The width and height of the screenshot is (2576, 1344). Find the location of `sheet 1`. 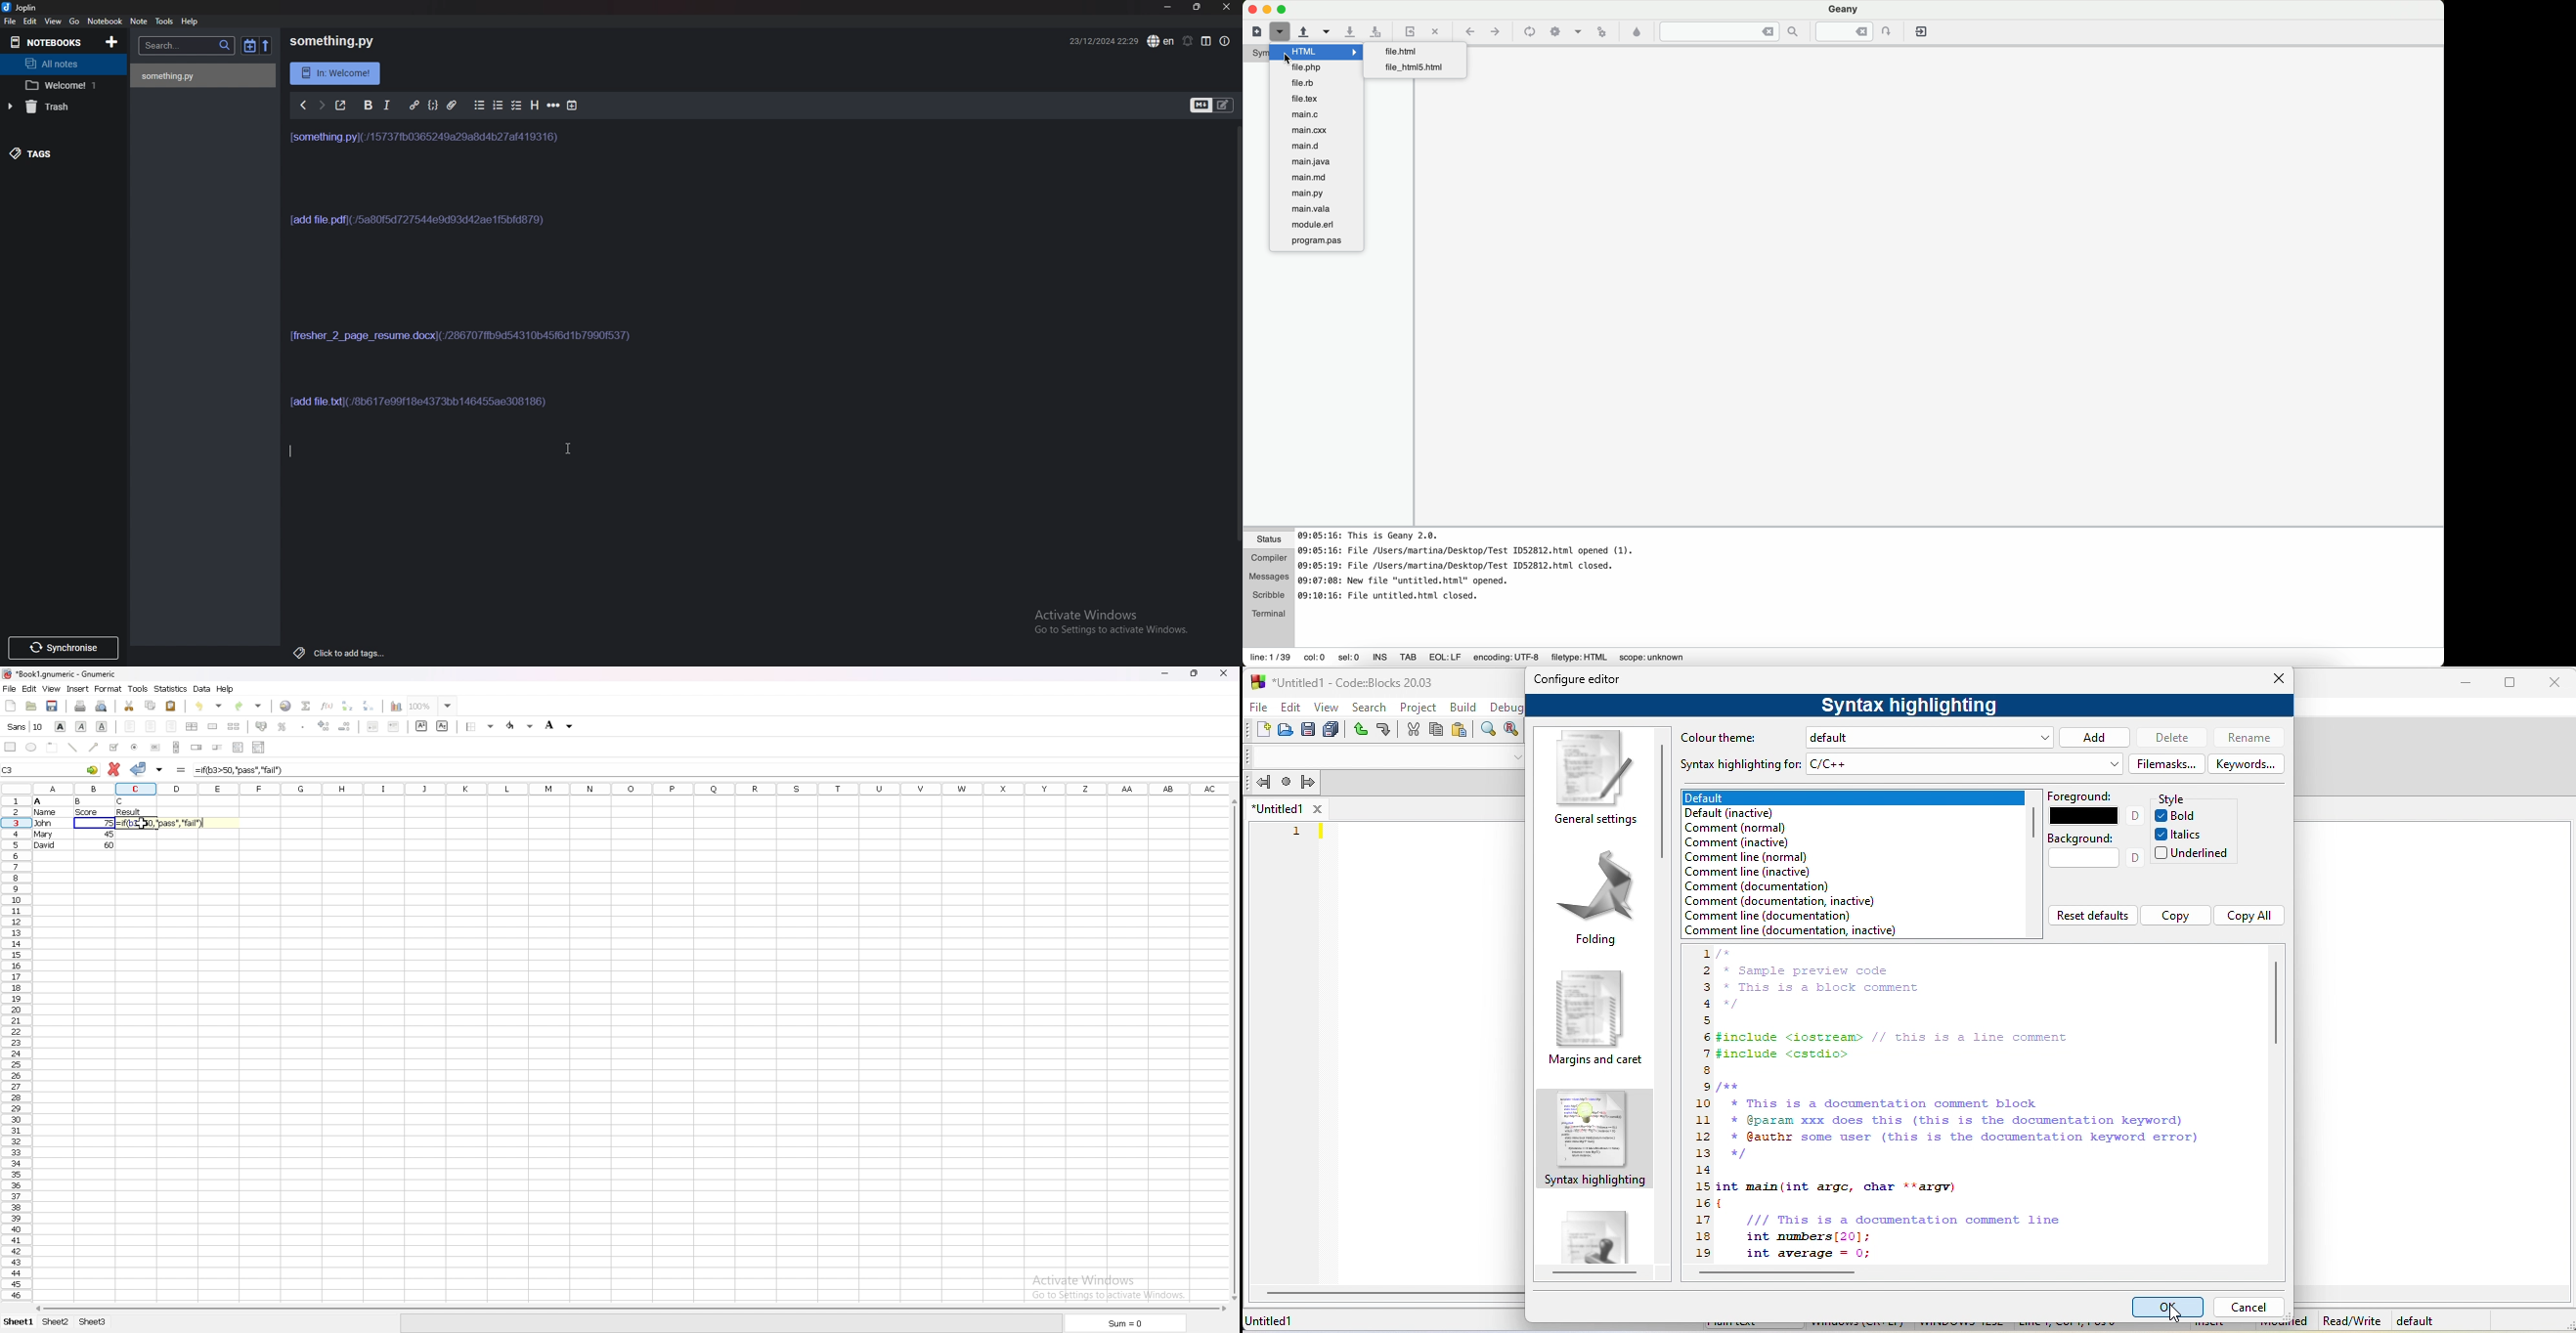

sheet 1 is located at coordinates (17, 1323).